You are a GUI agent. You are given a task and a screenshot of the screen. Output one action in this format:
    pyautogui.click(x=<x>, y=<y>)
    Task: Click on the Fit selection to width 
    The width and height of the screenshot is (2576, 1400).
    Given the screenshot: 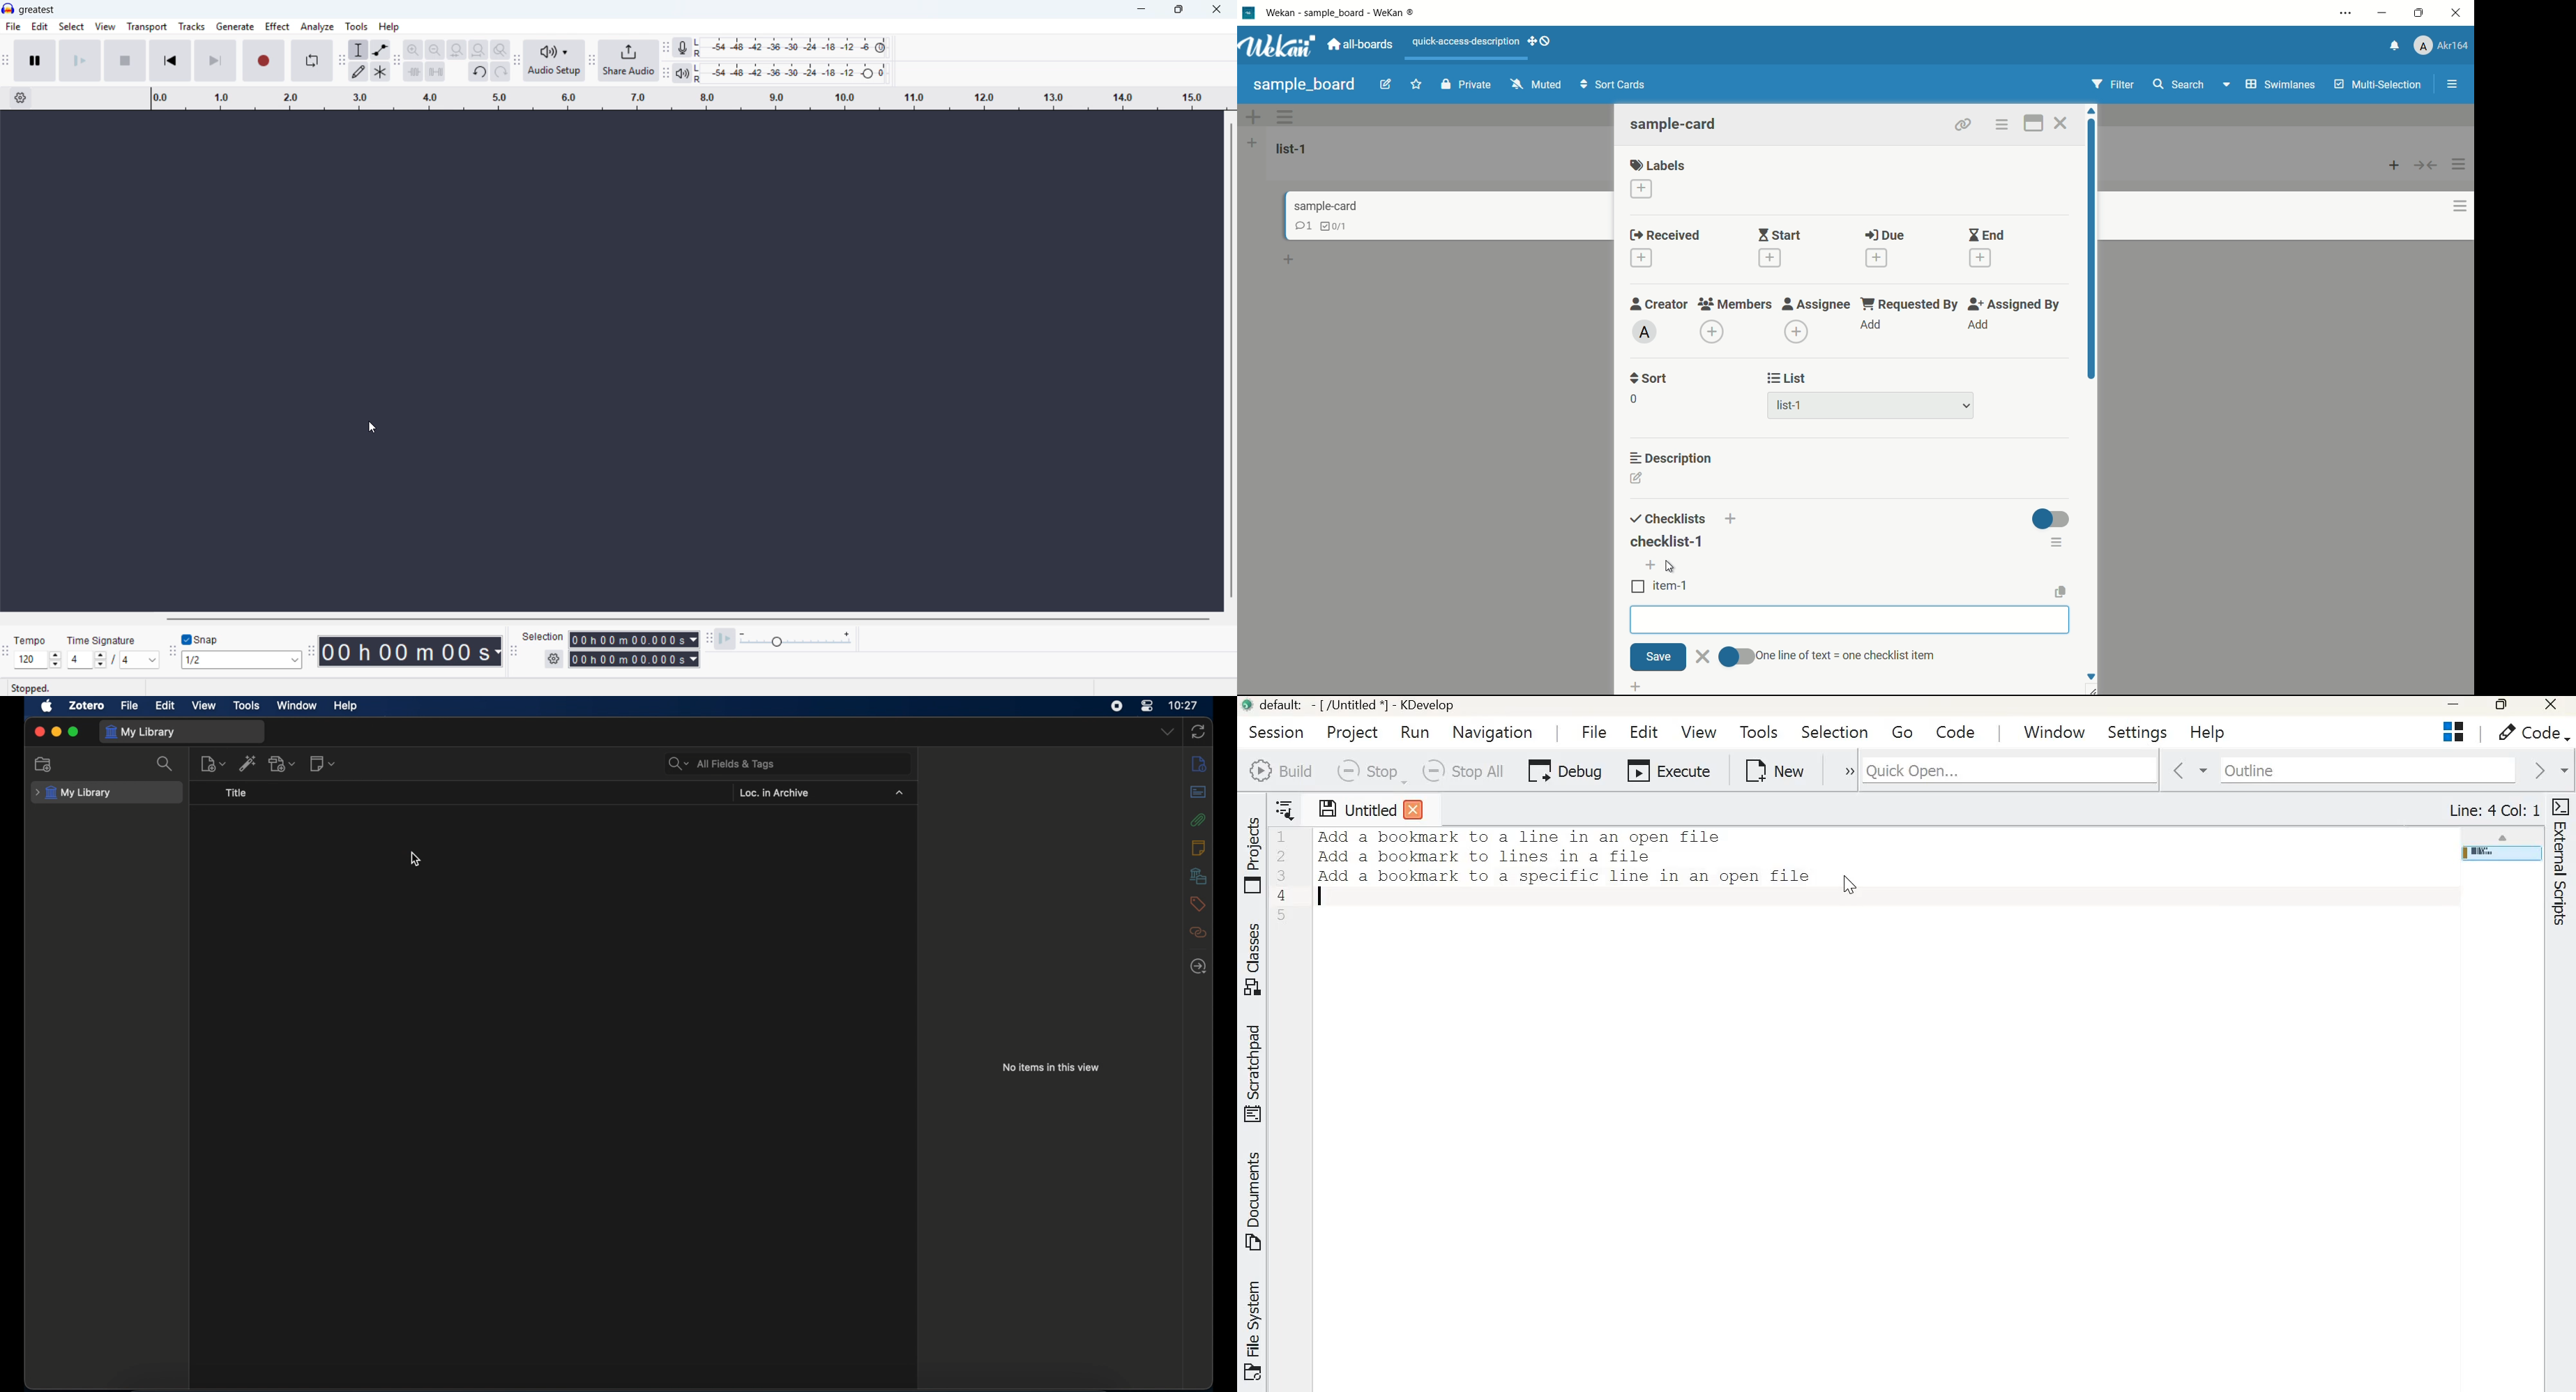 What is the action you would take?
    pyautogui.click(x=458, y=50)
    